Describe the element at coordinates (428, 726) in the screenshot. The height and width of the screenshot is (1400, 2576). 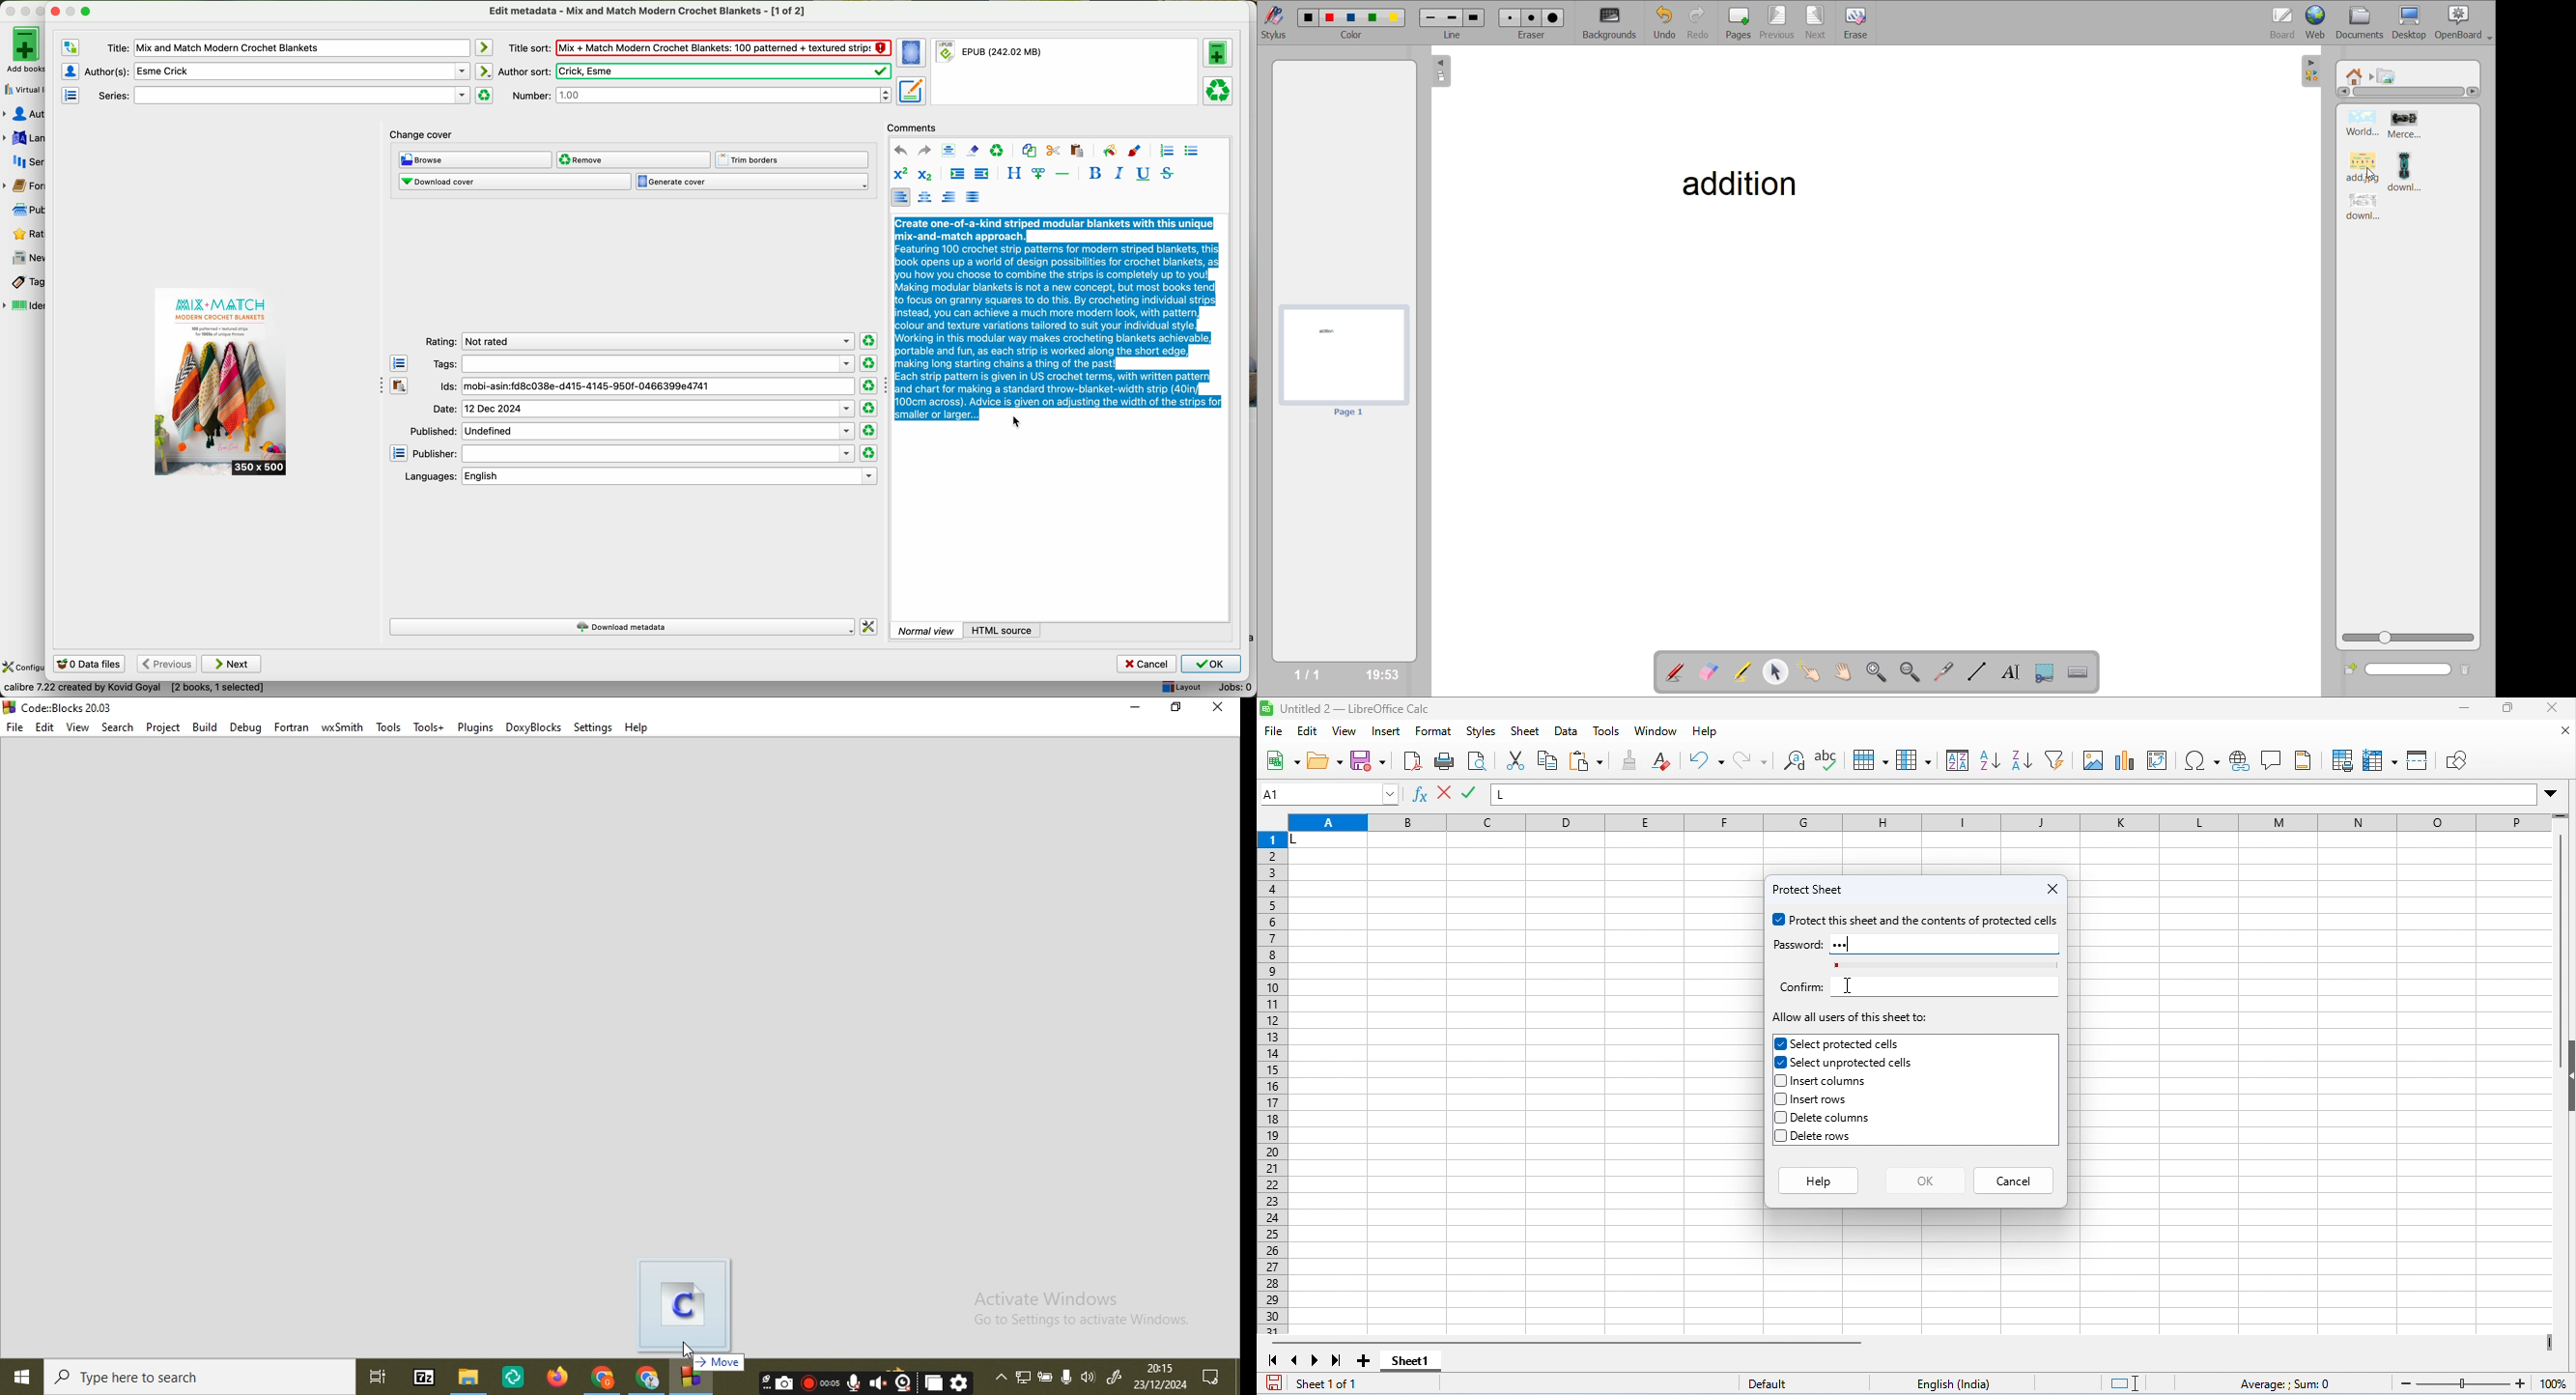
I see `tools+` at that location.